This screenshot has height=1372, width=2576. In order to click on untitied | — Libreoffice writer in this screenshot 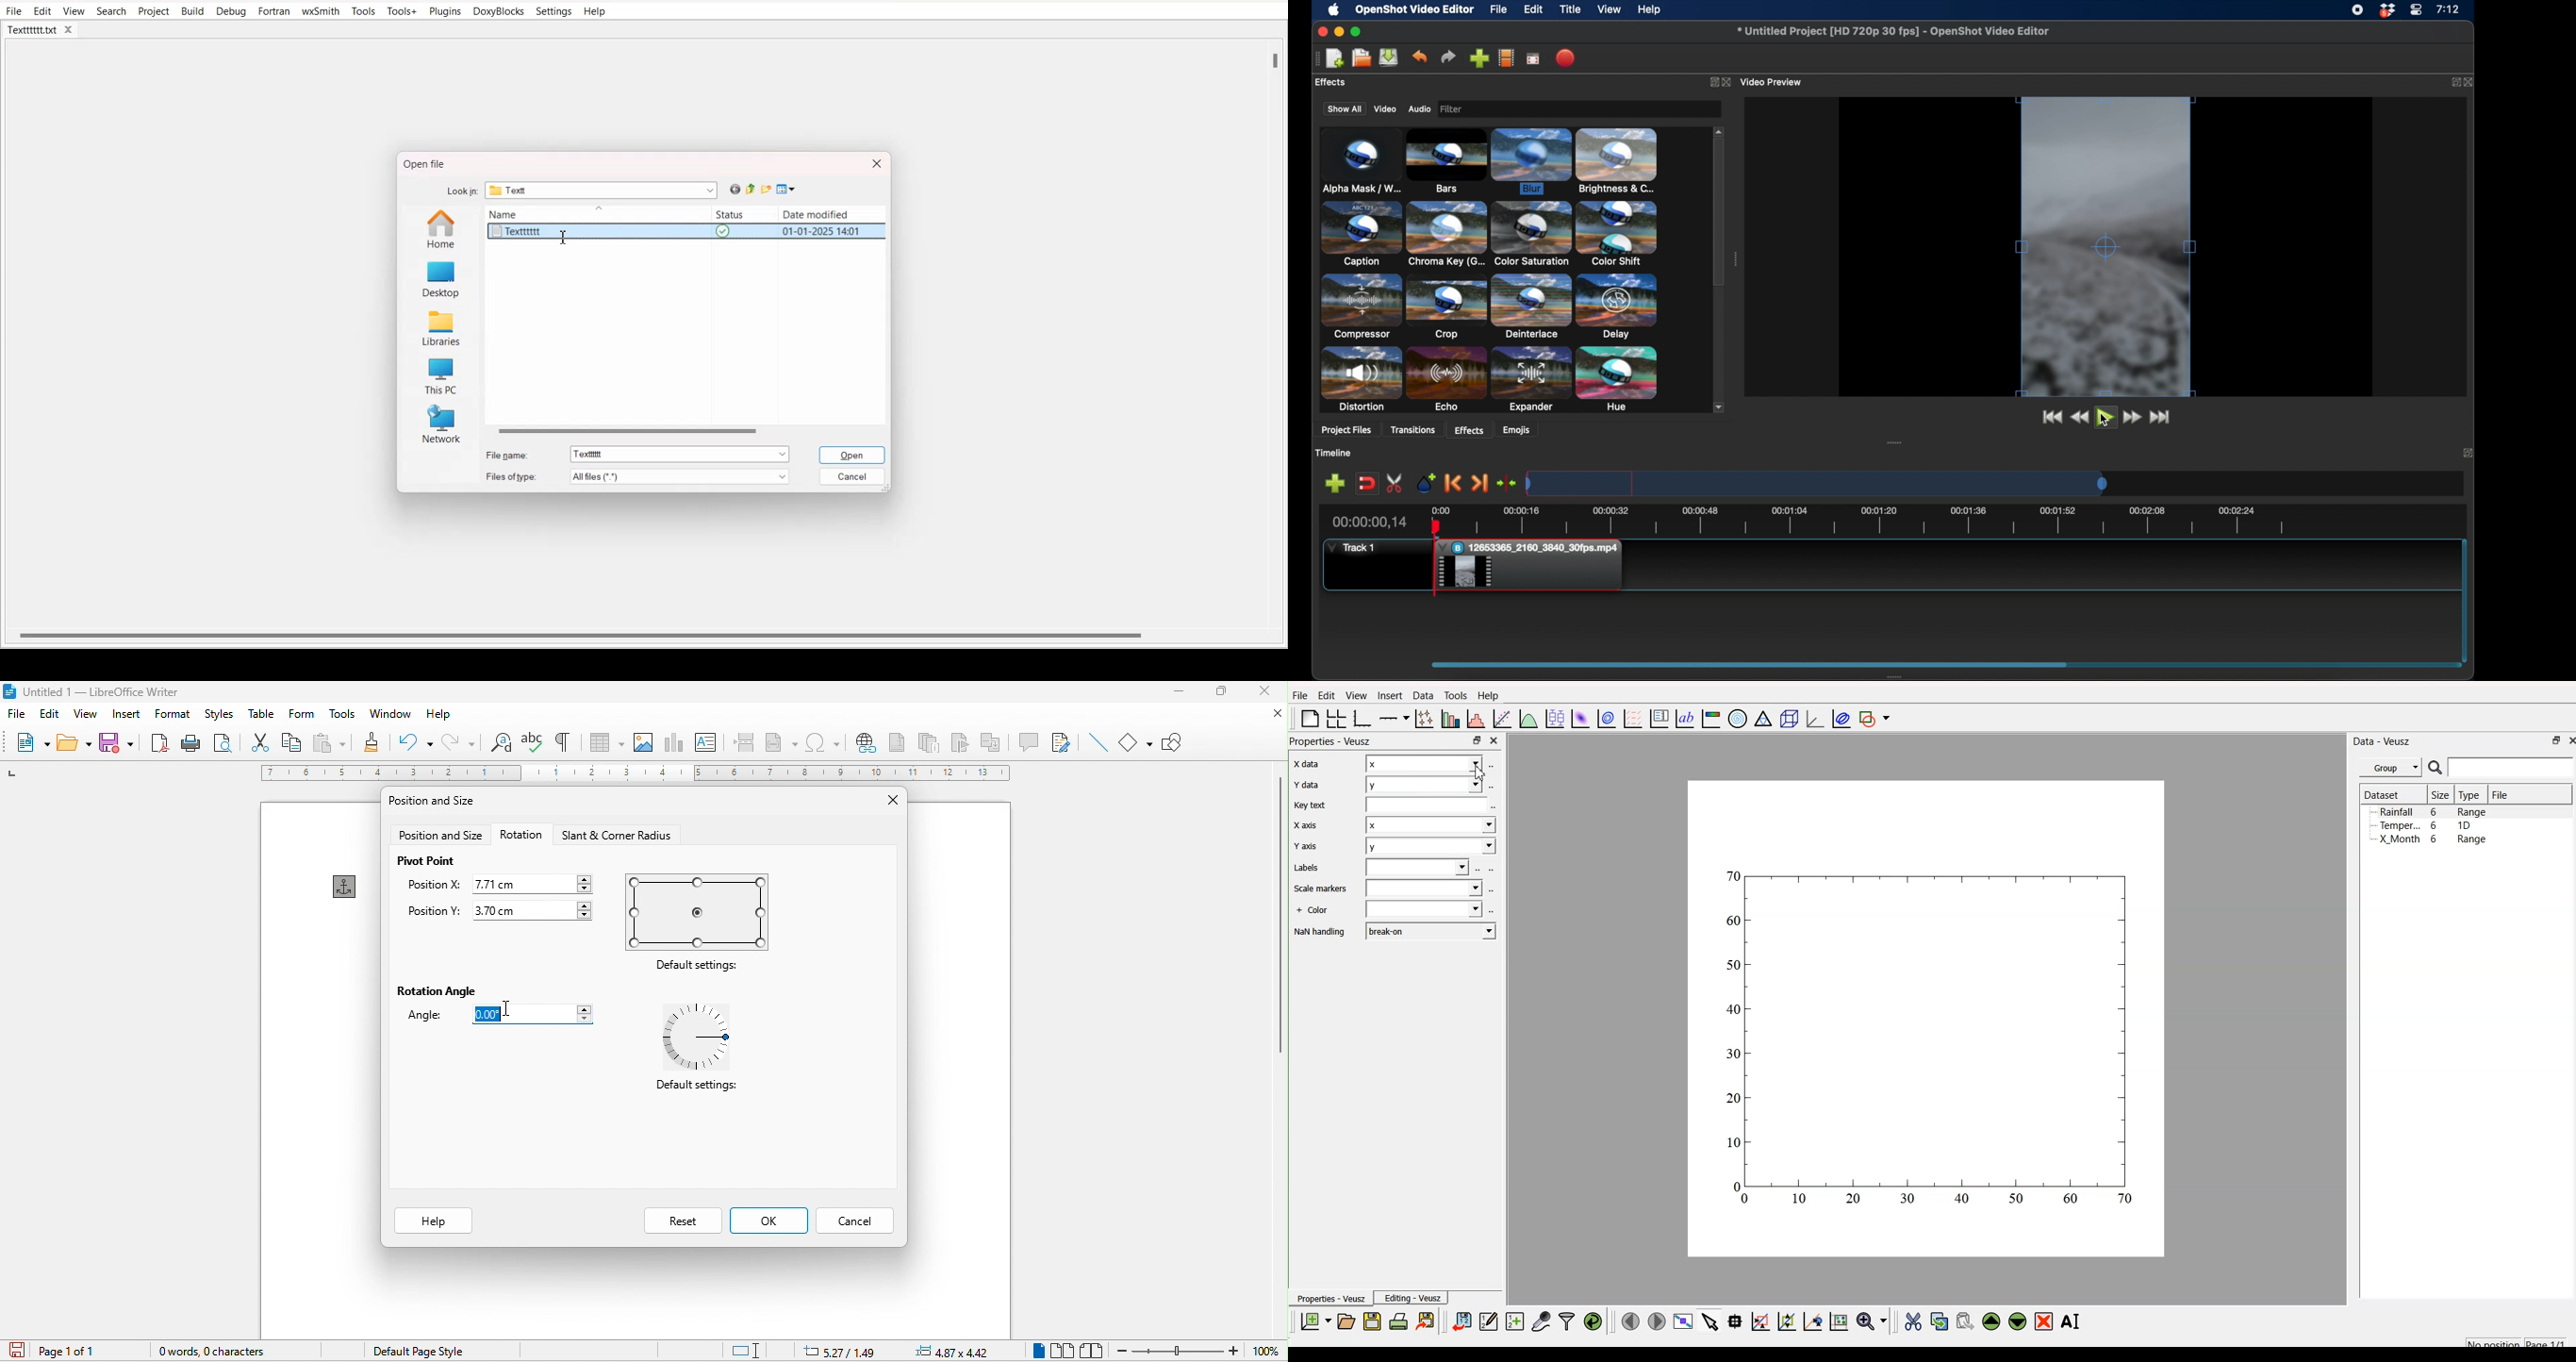, I will do `click(117, 692)`.